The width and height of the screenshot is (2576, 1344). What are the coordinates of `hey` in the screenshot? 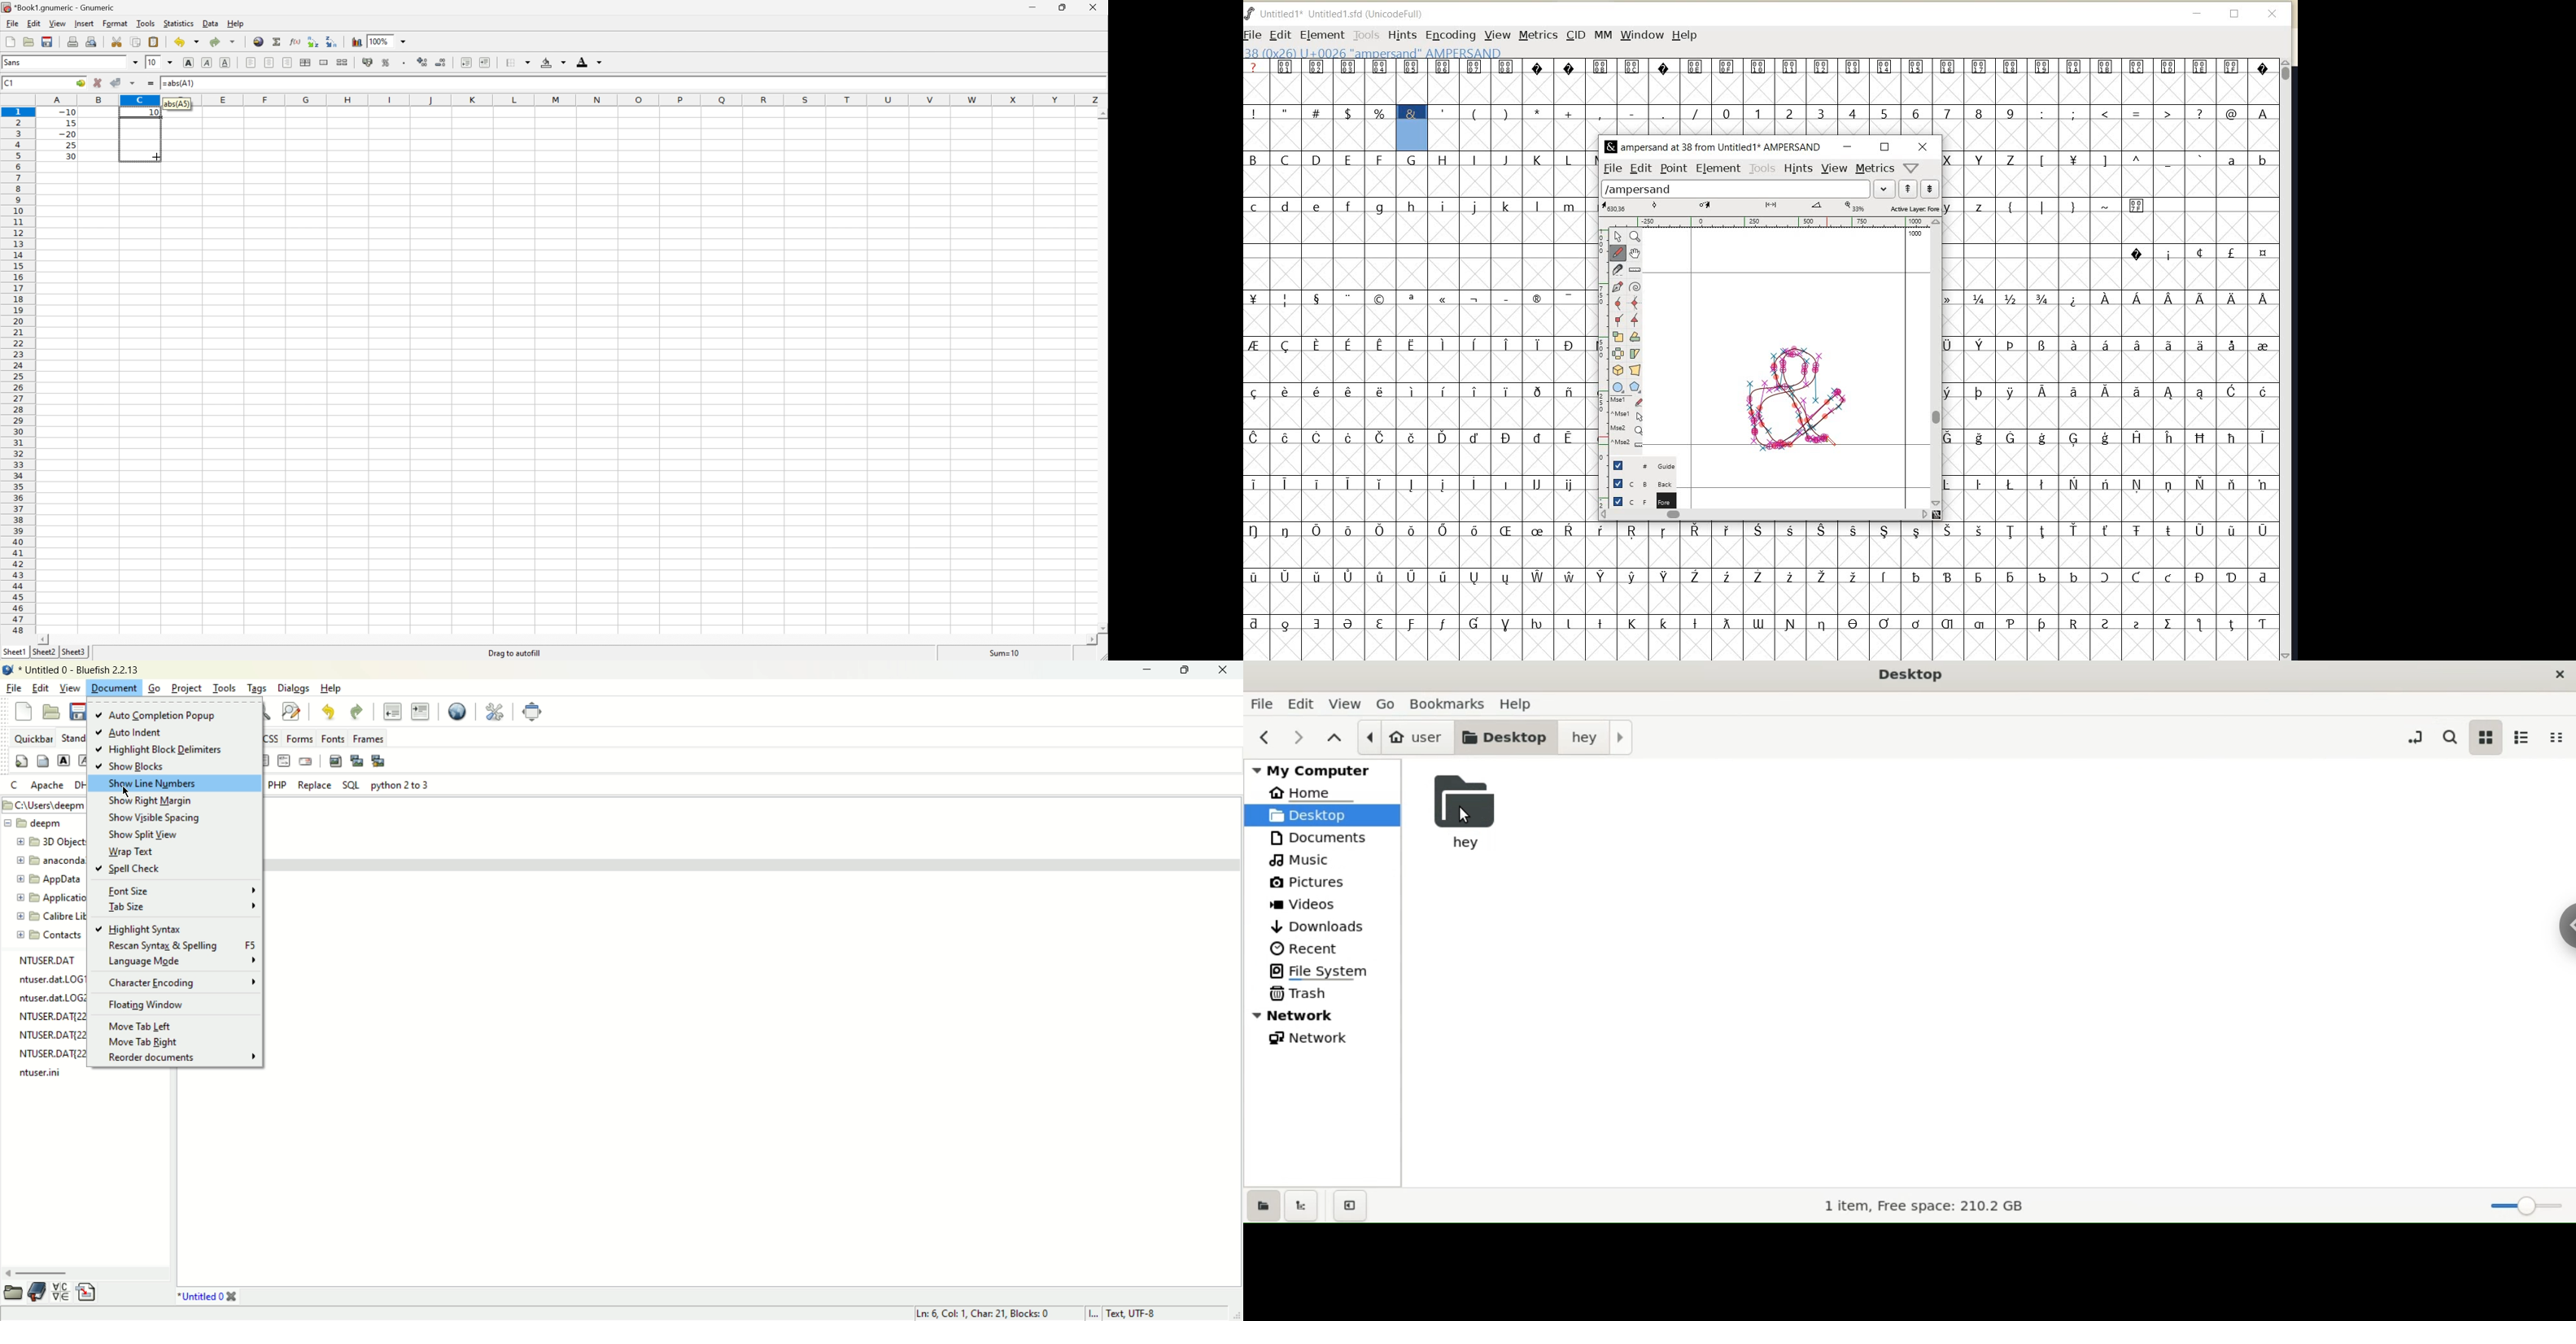 It's located at (1595, 737).